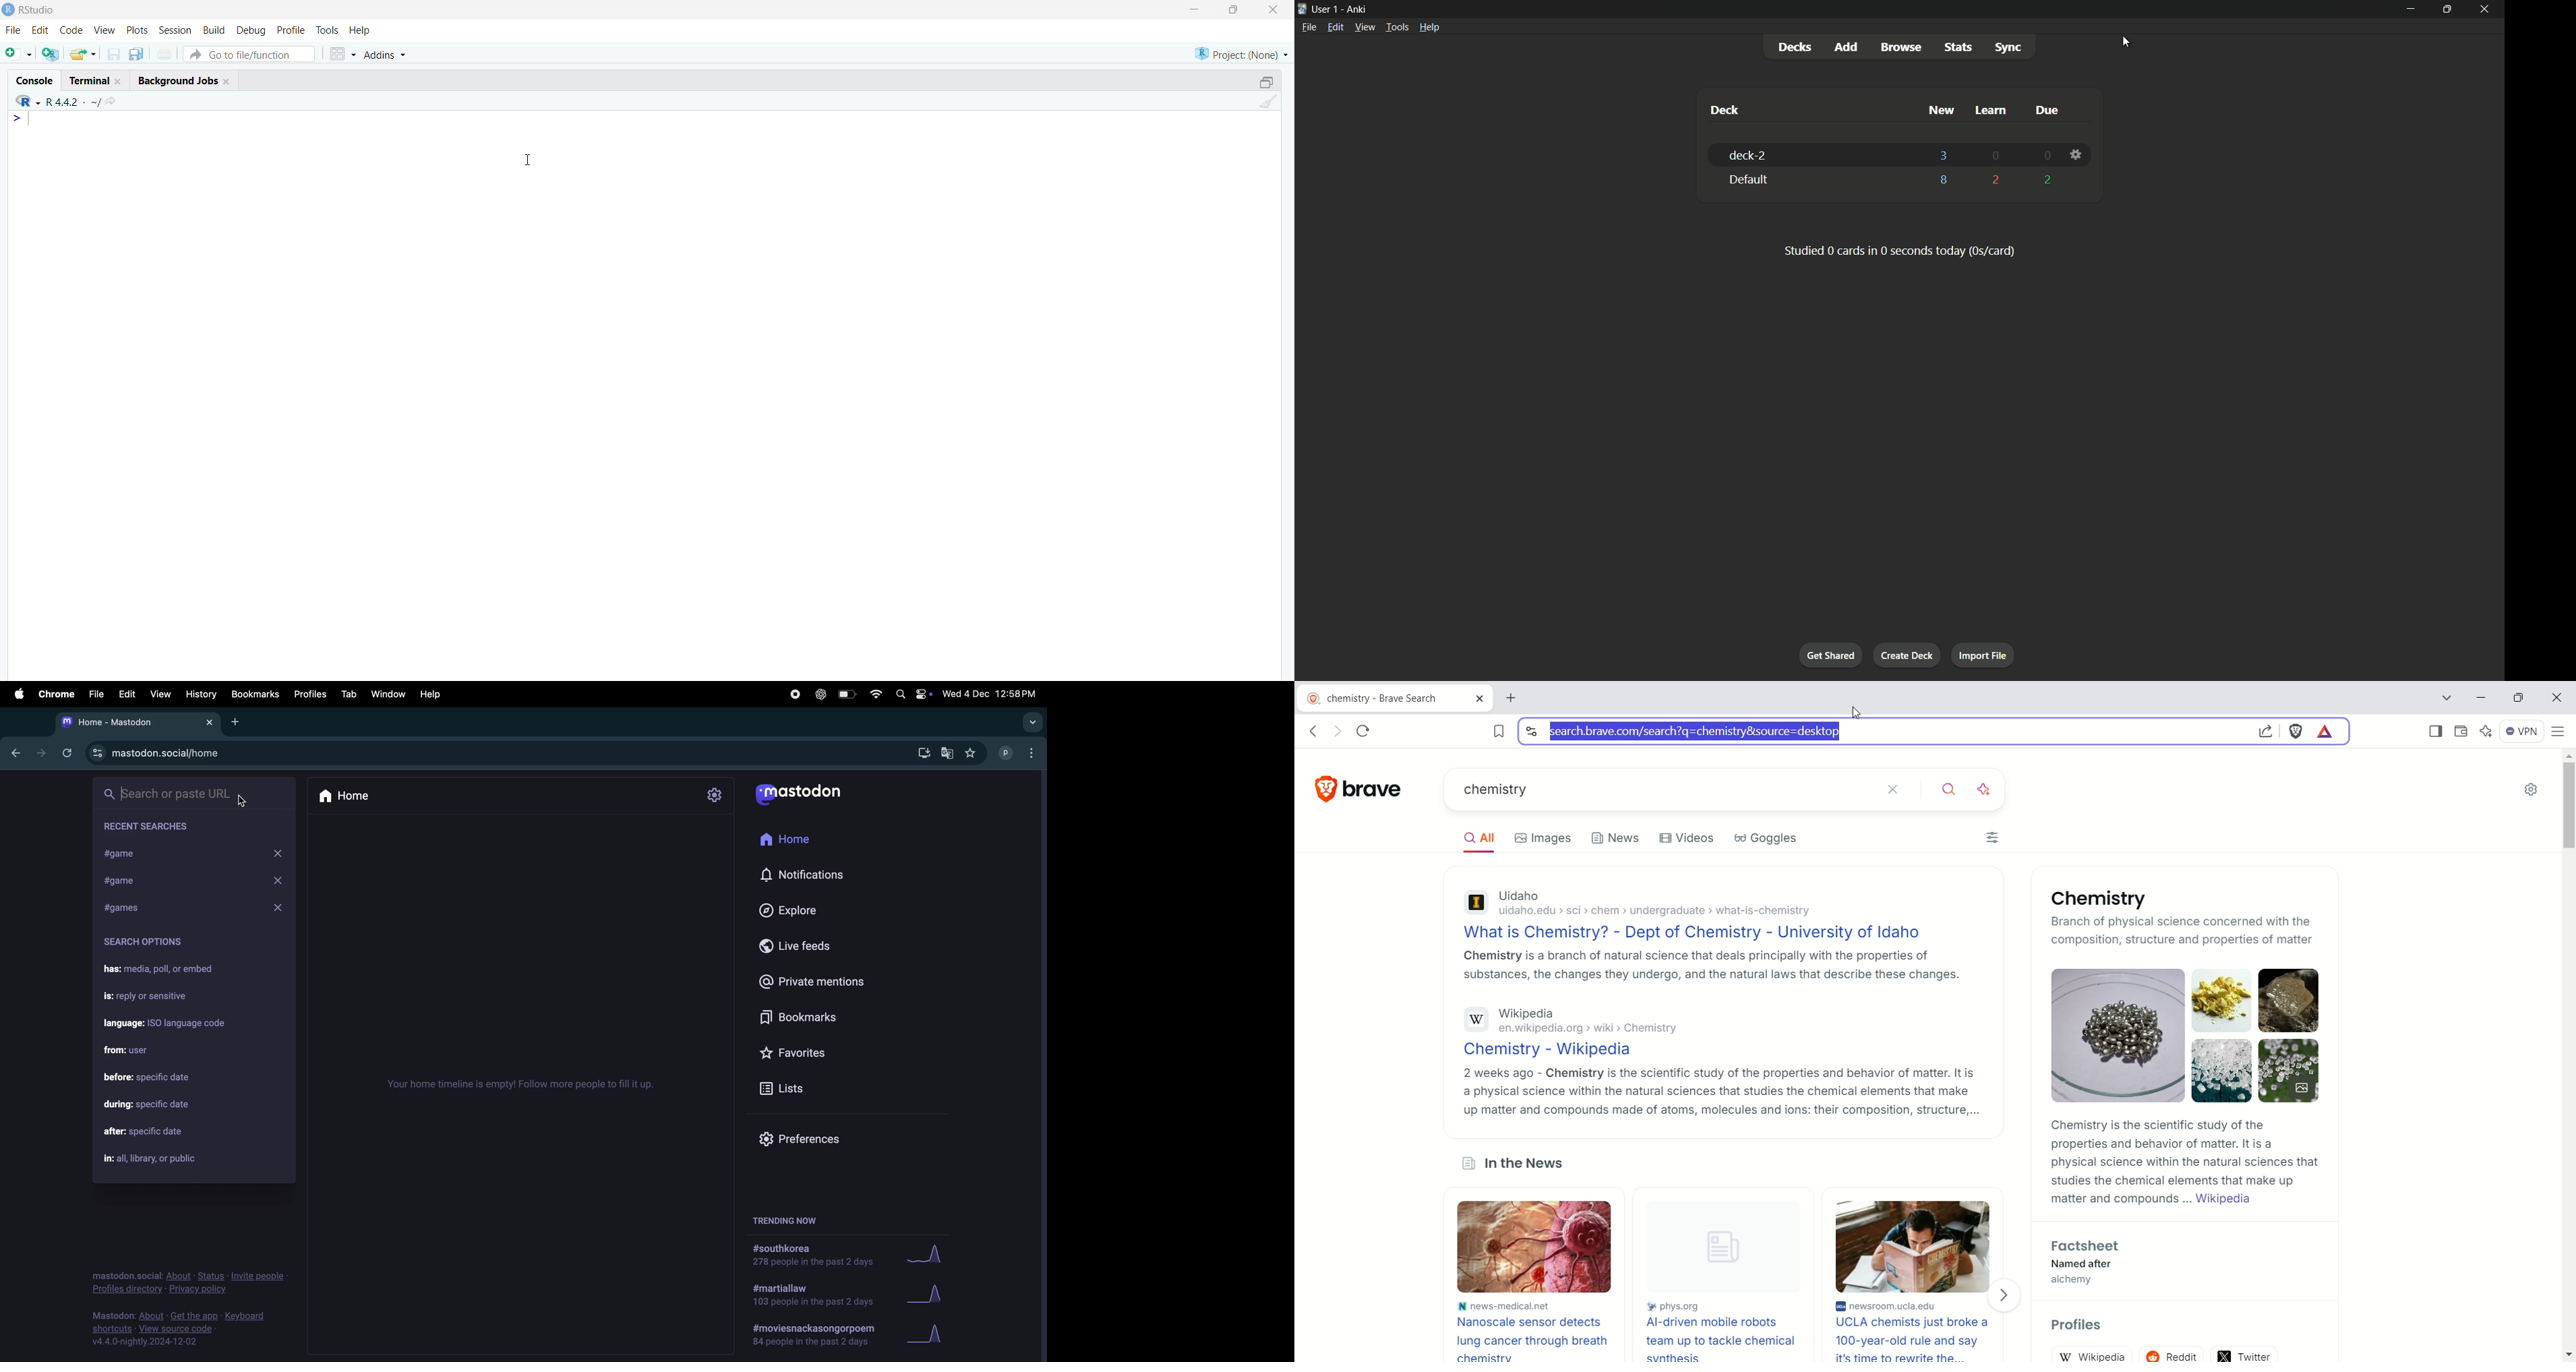 This screenshot has width=2576, height=1372. What do you see at coordinates (14, 753) in the screenshot?
I see `go back` at bounding box center [14, 753].